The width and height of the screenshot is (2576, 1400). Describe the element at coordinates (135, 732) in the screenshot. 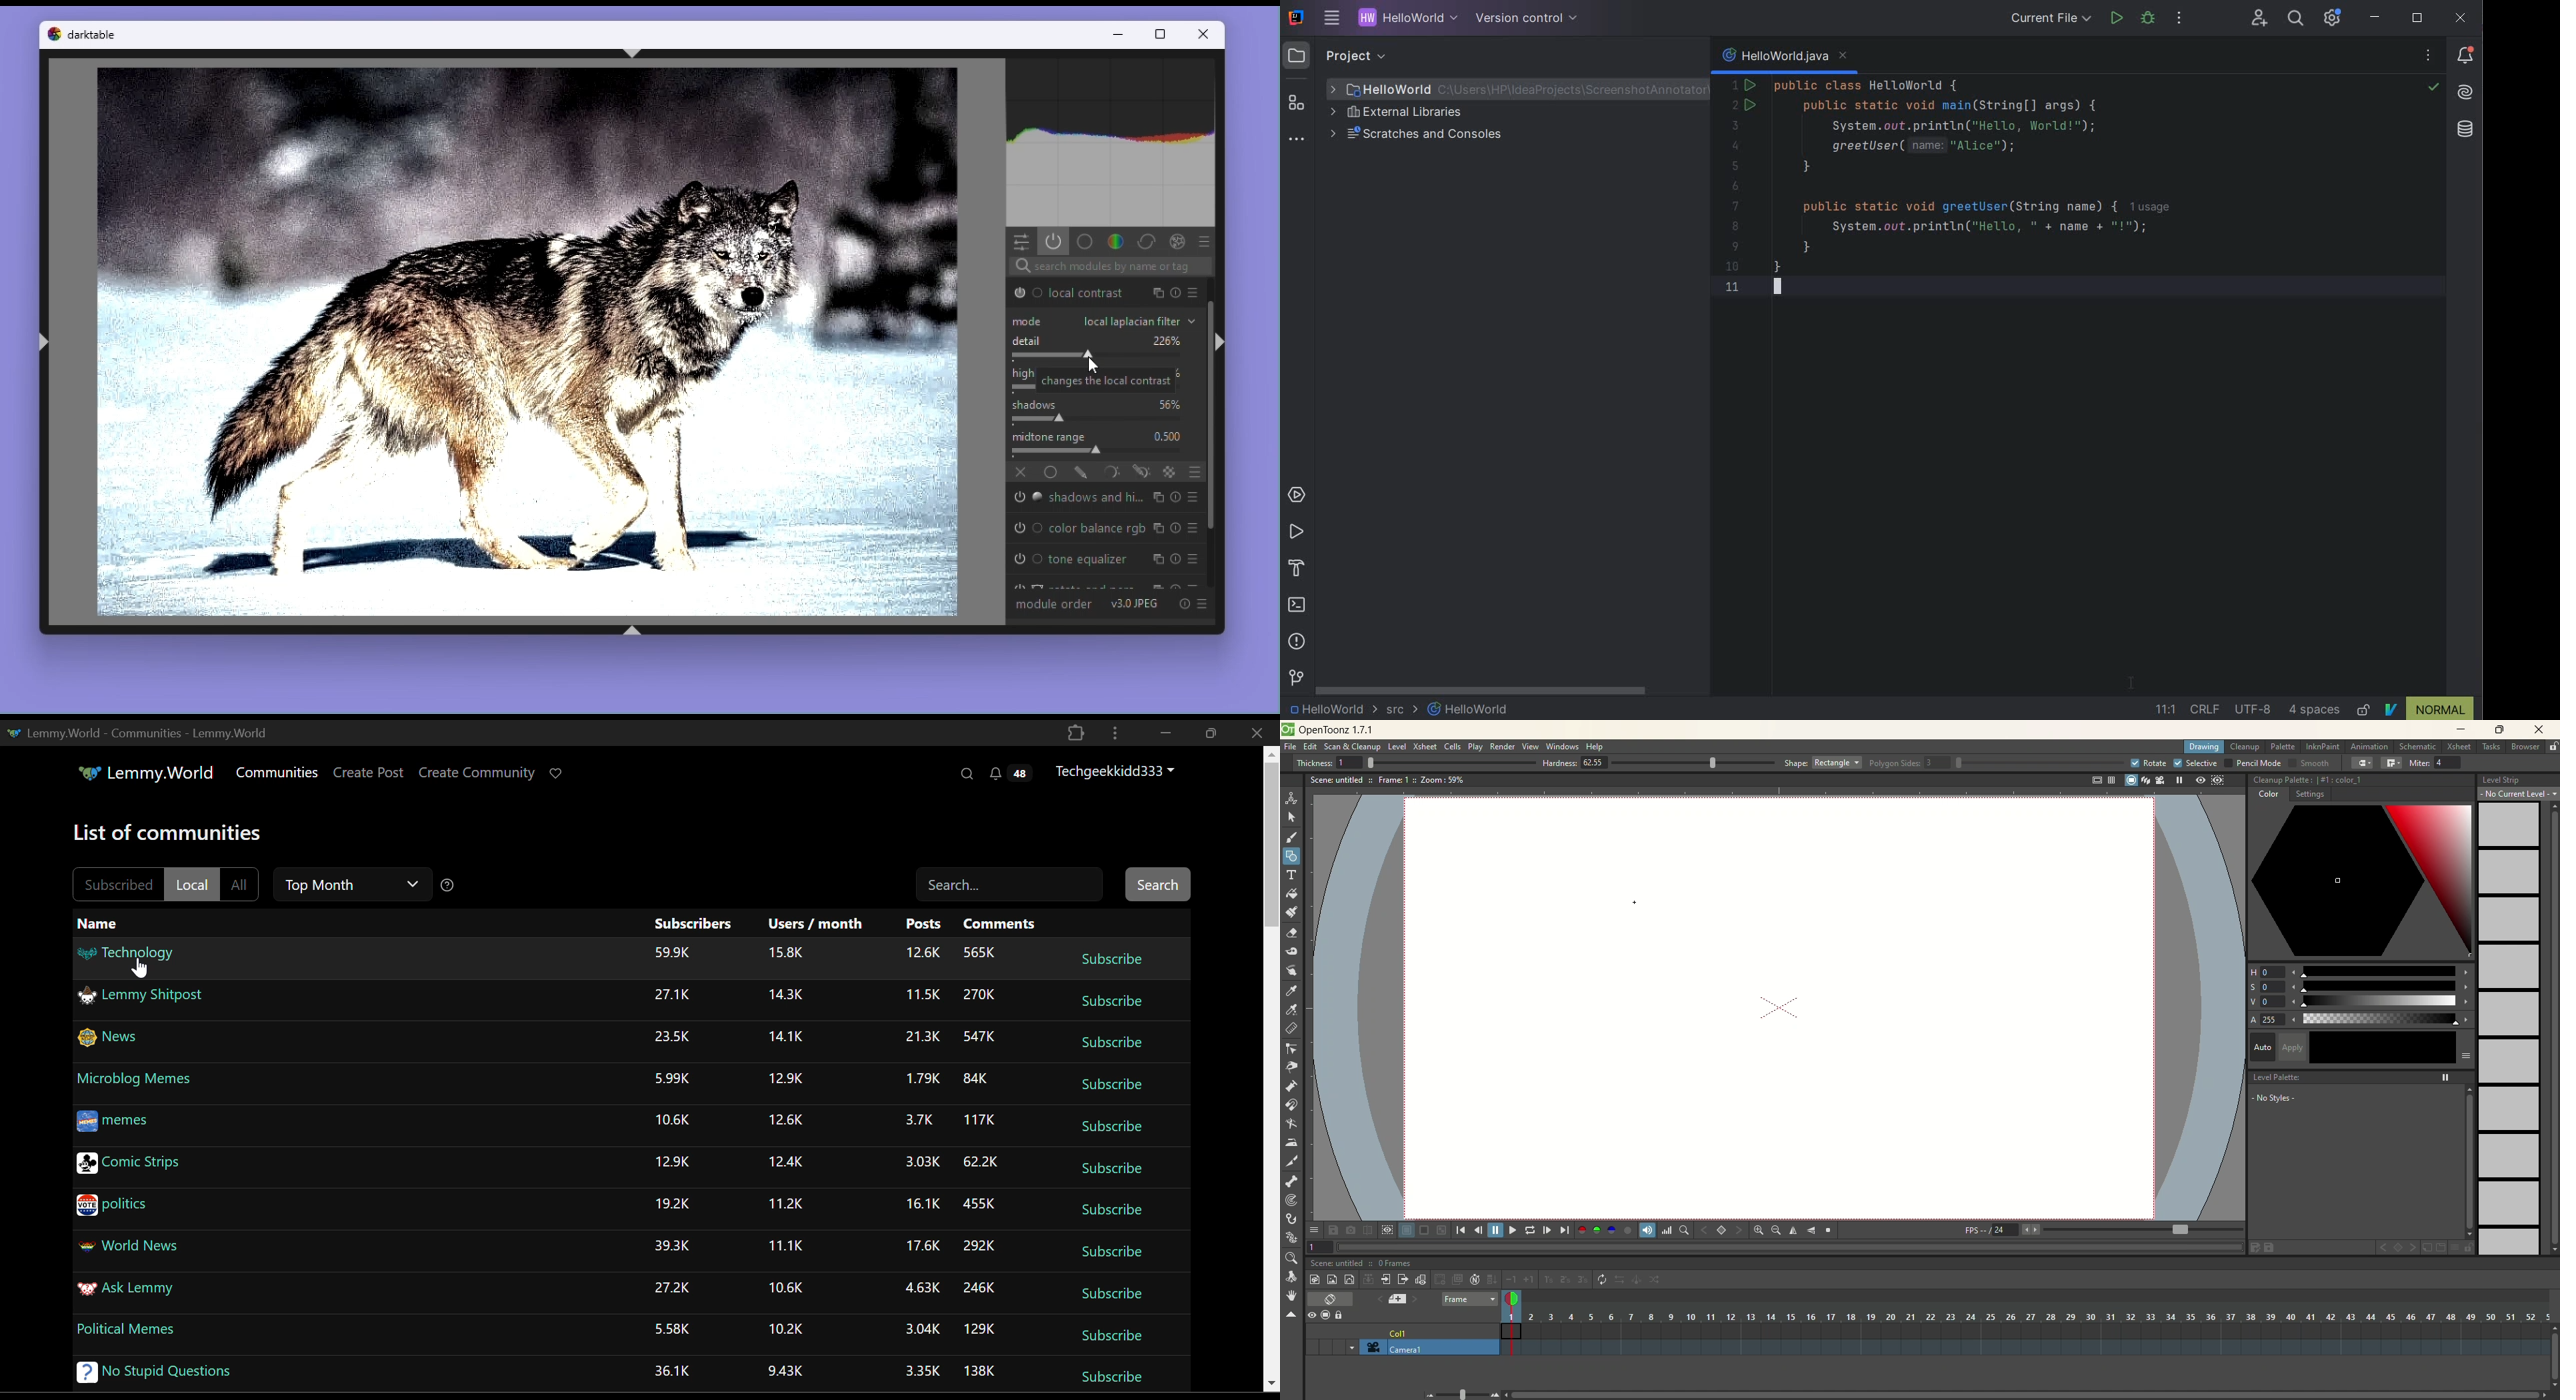

I see `Lemmy.World - Communities - Lemmy.World` at that location.